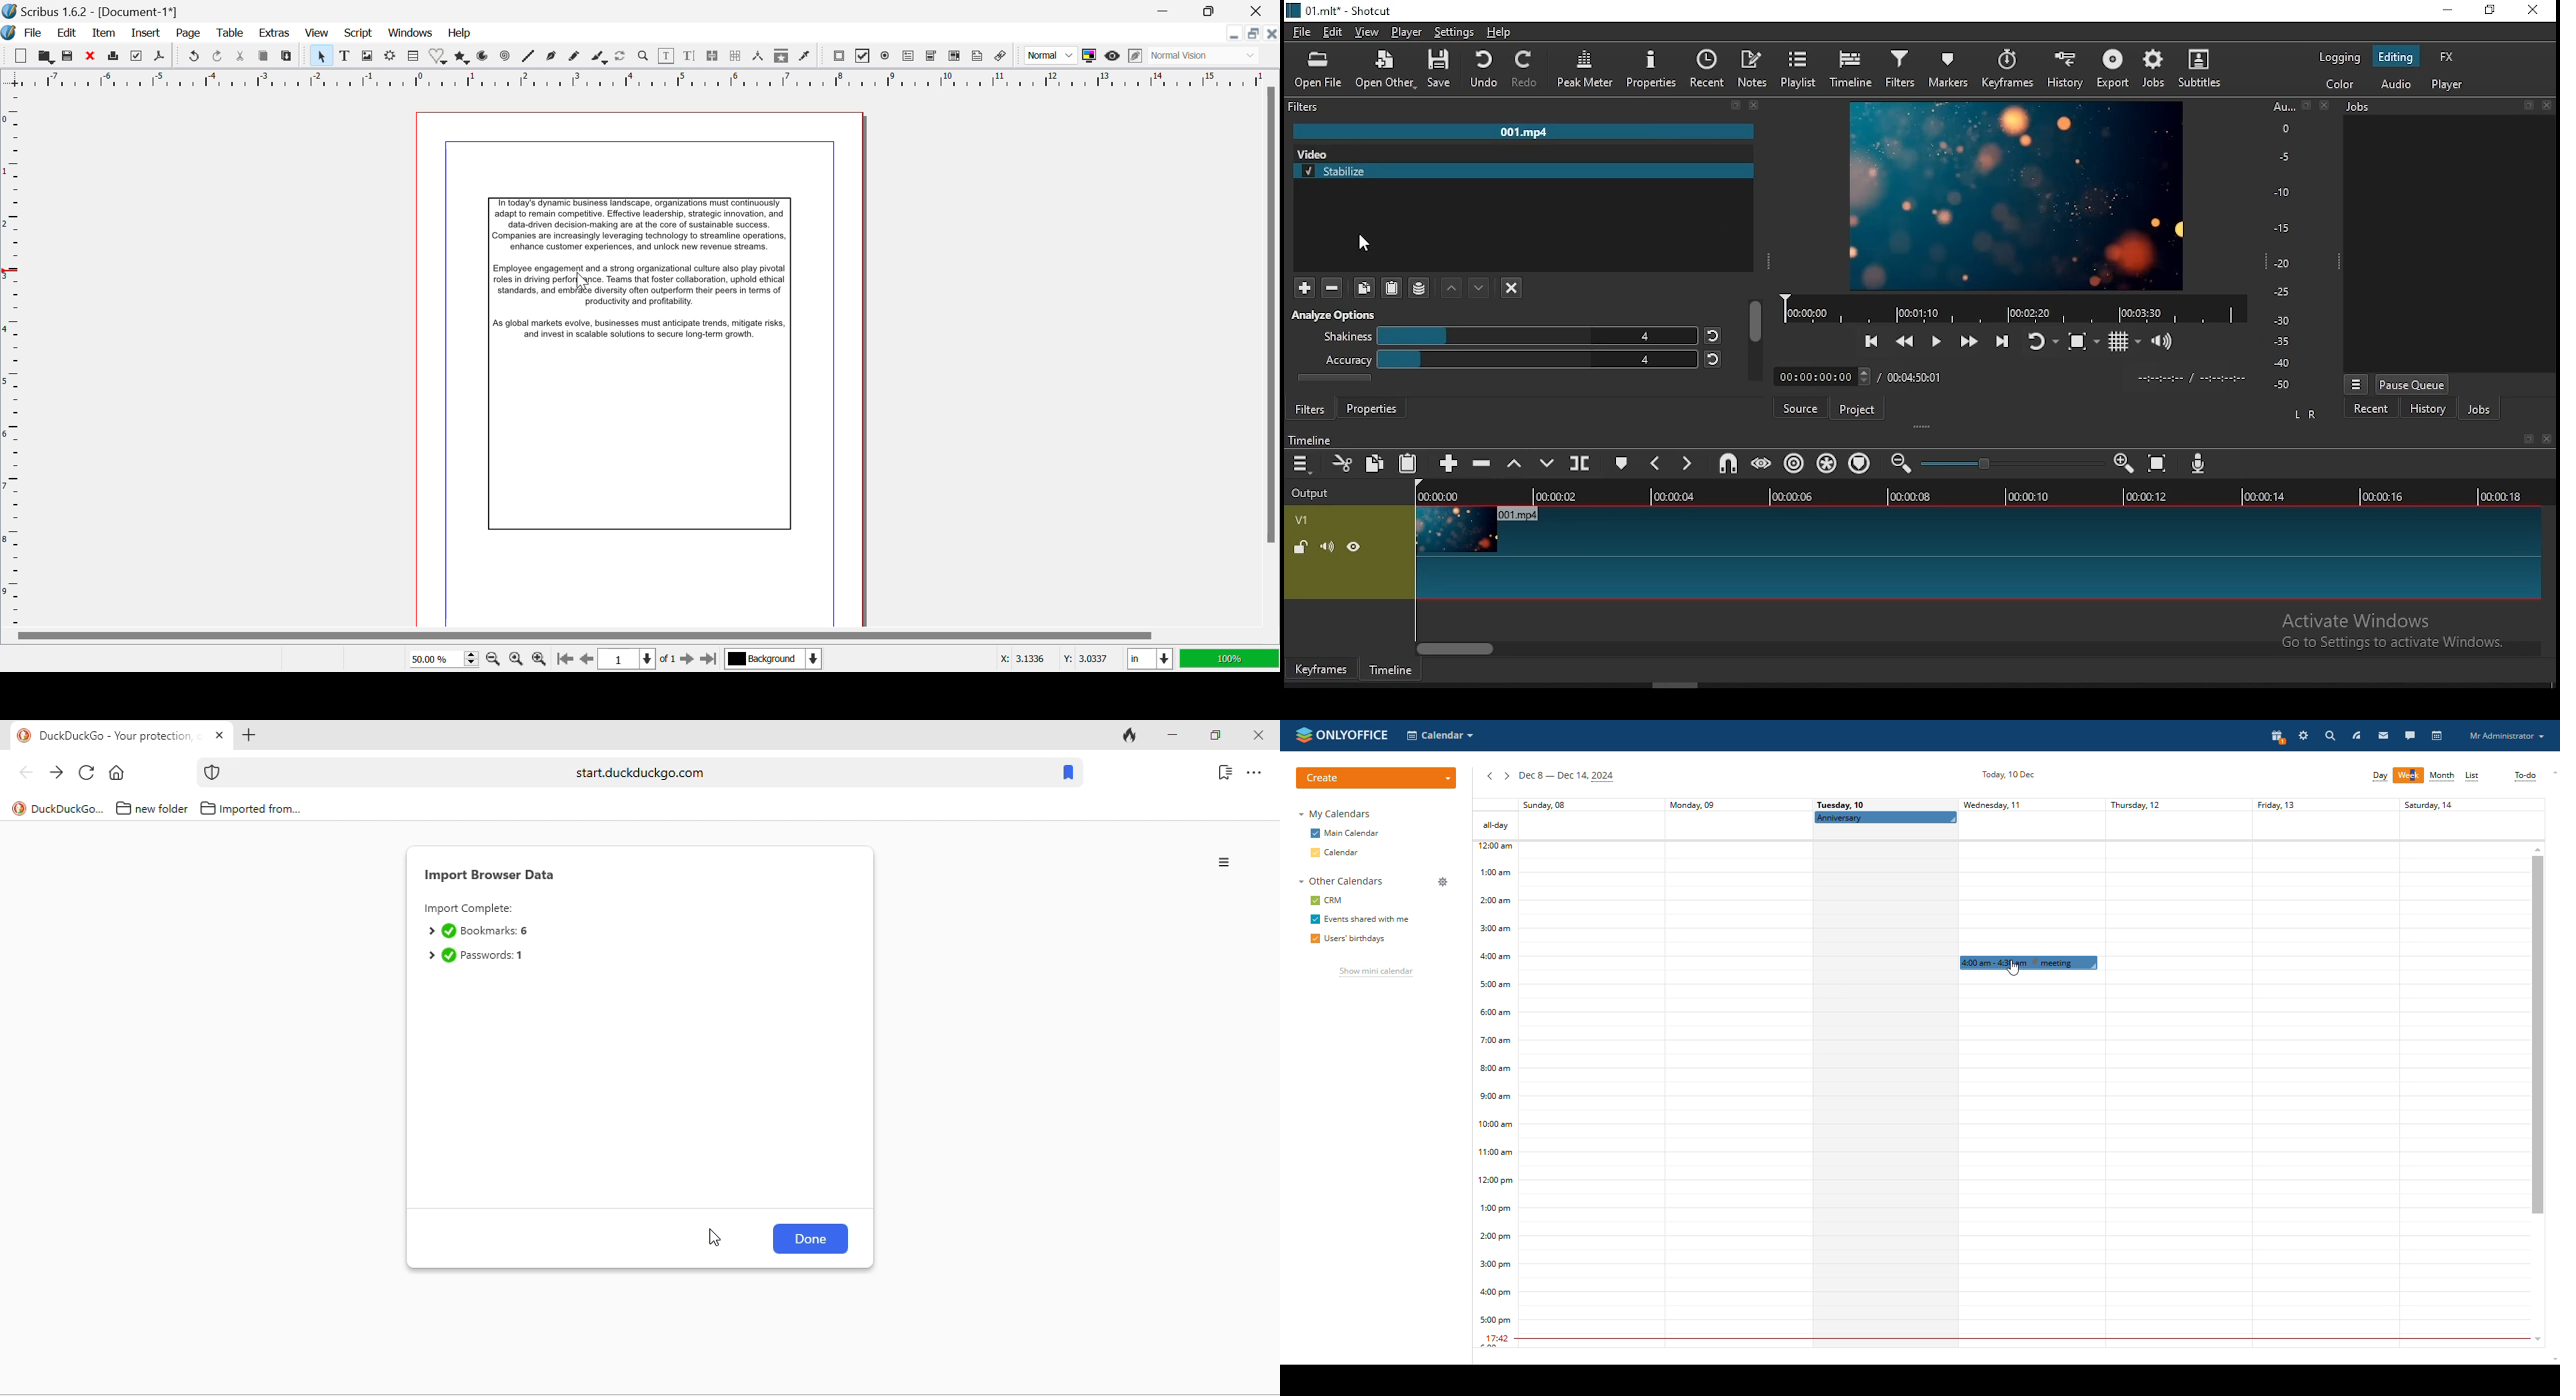  Describe the element at coordinates (1379, 462) in the screenshot. I see `copy` at that location.